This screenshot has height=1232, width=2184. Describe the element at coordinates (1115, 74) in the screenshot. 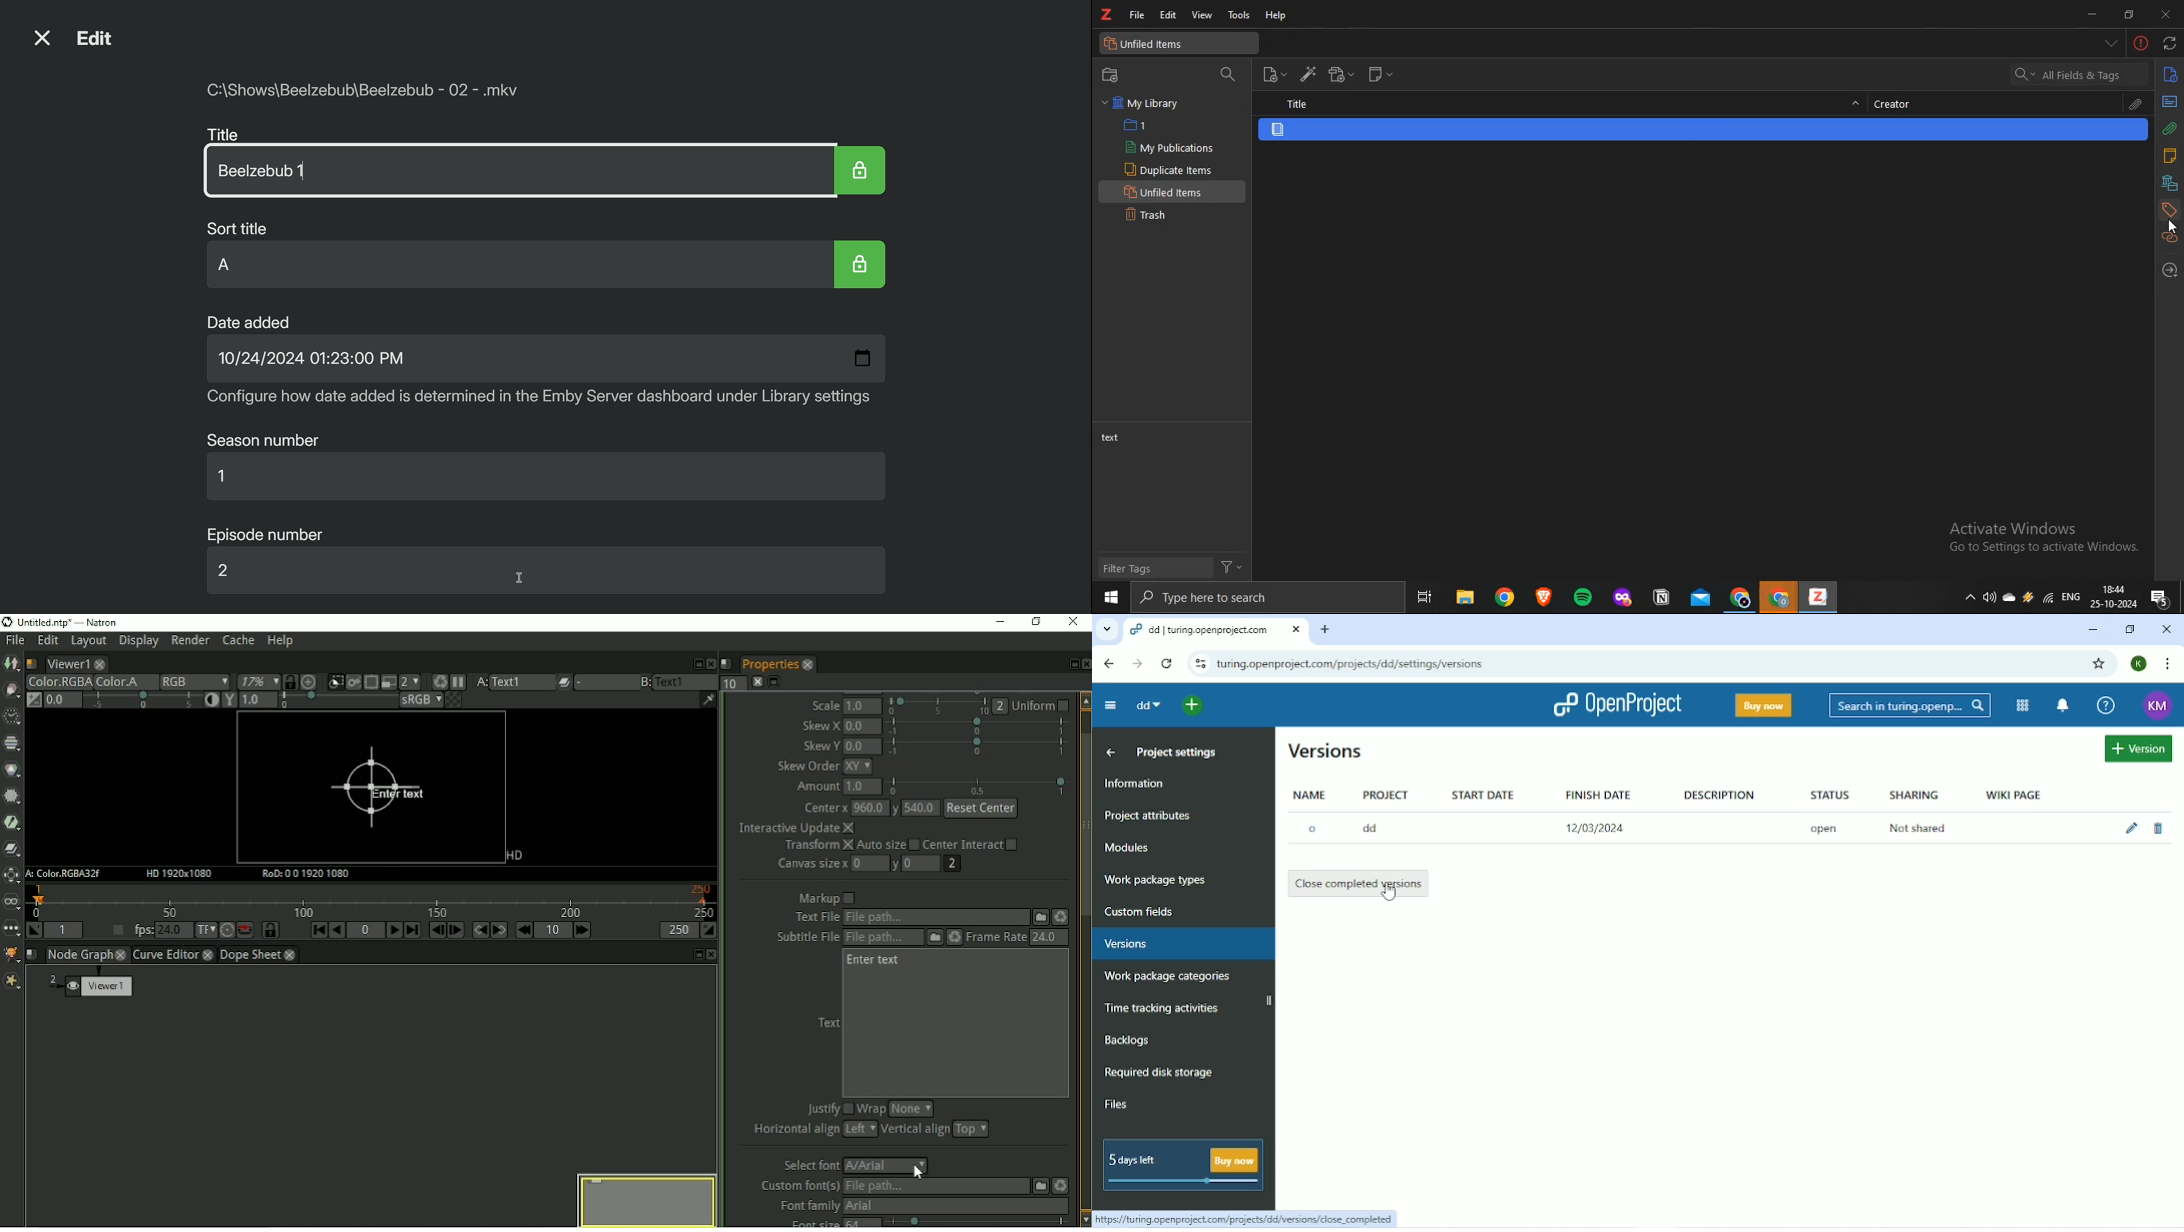

I see `new collection` at that location.